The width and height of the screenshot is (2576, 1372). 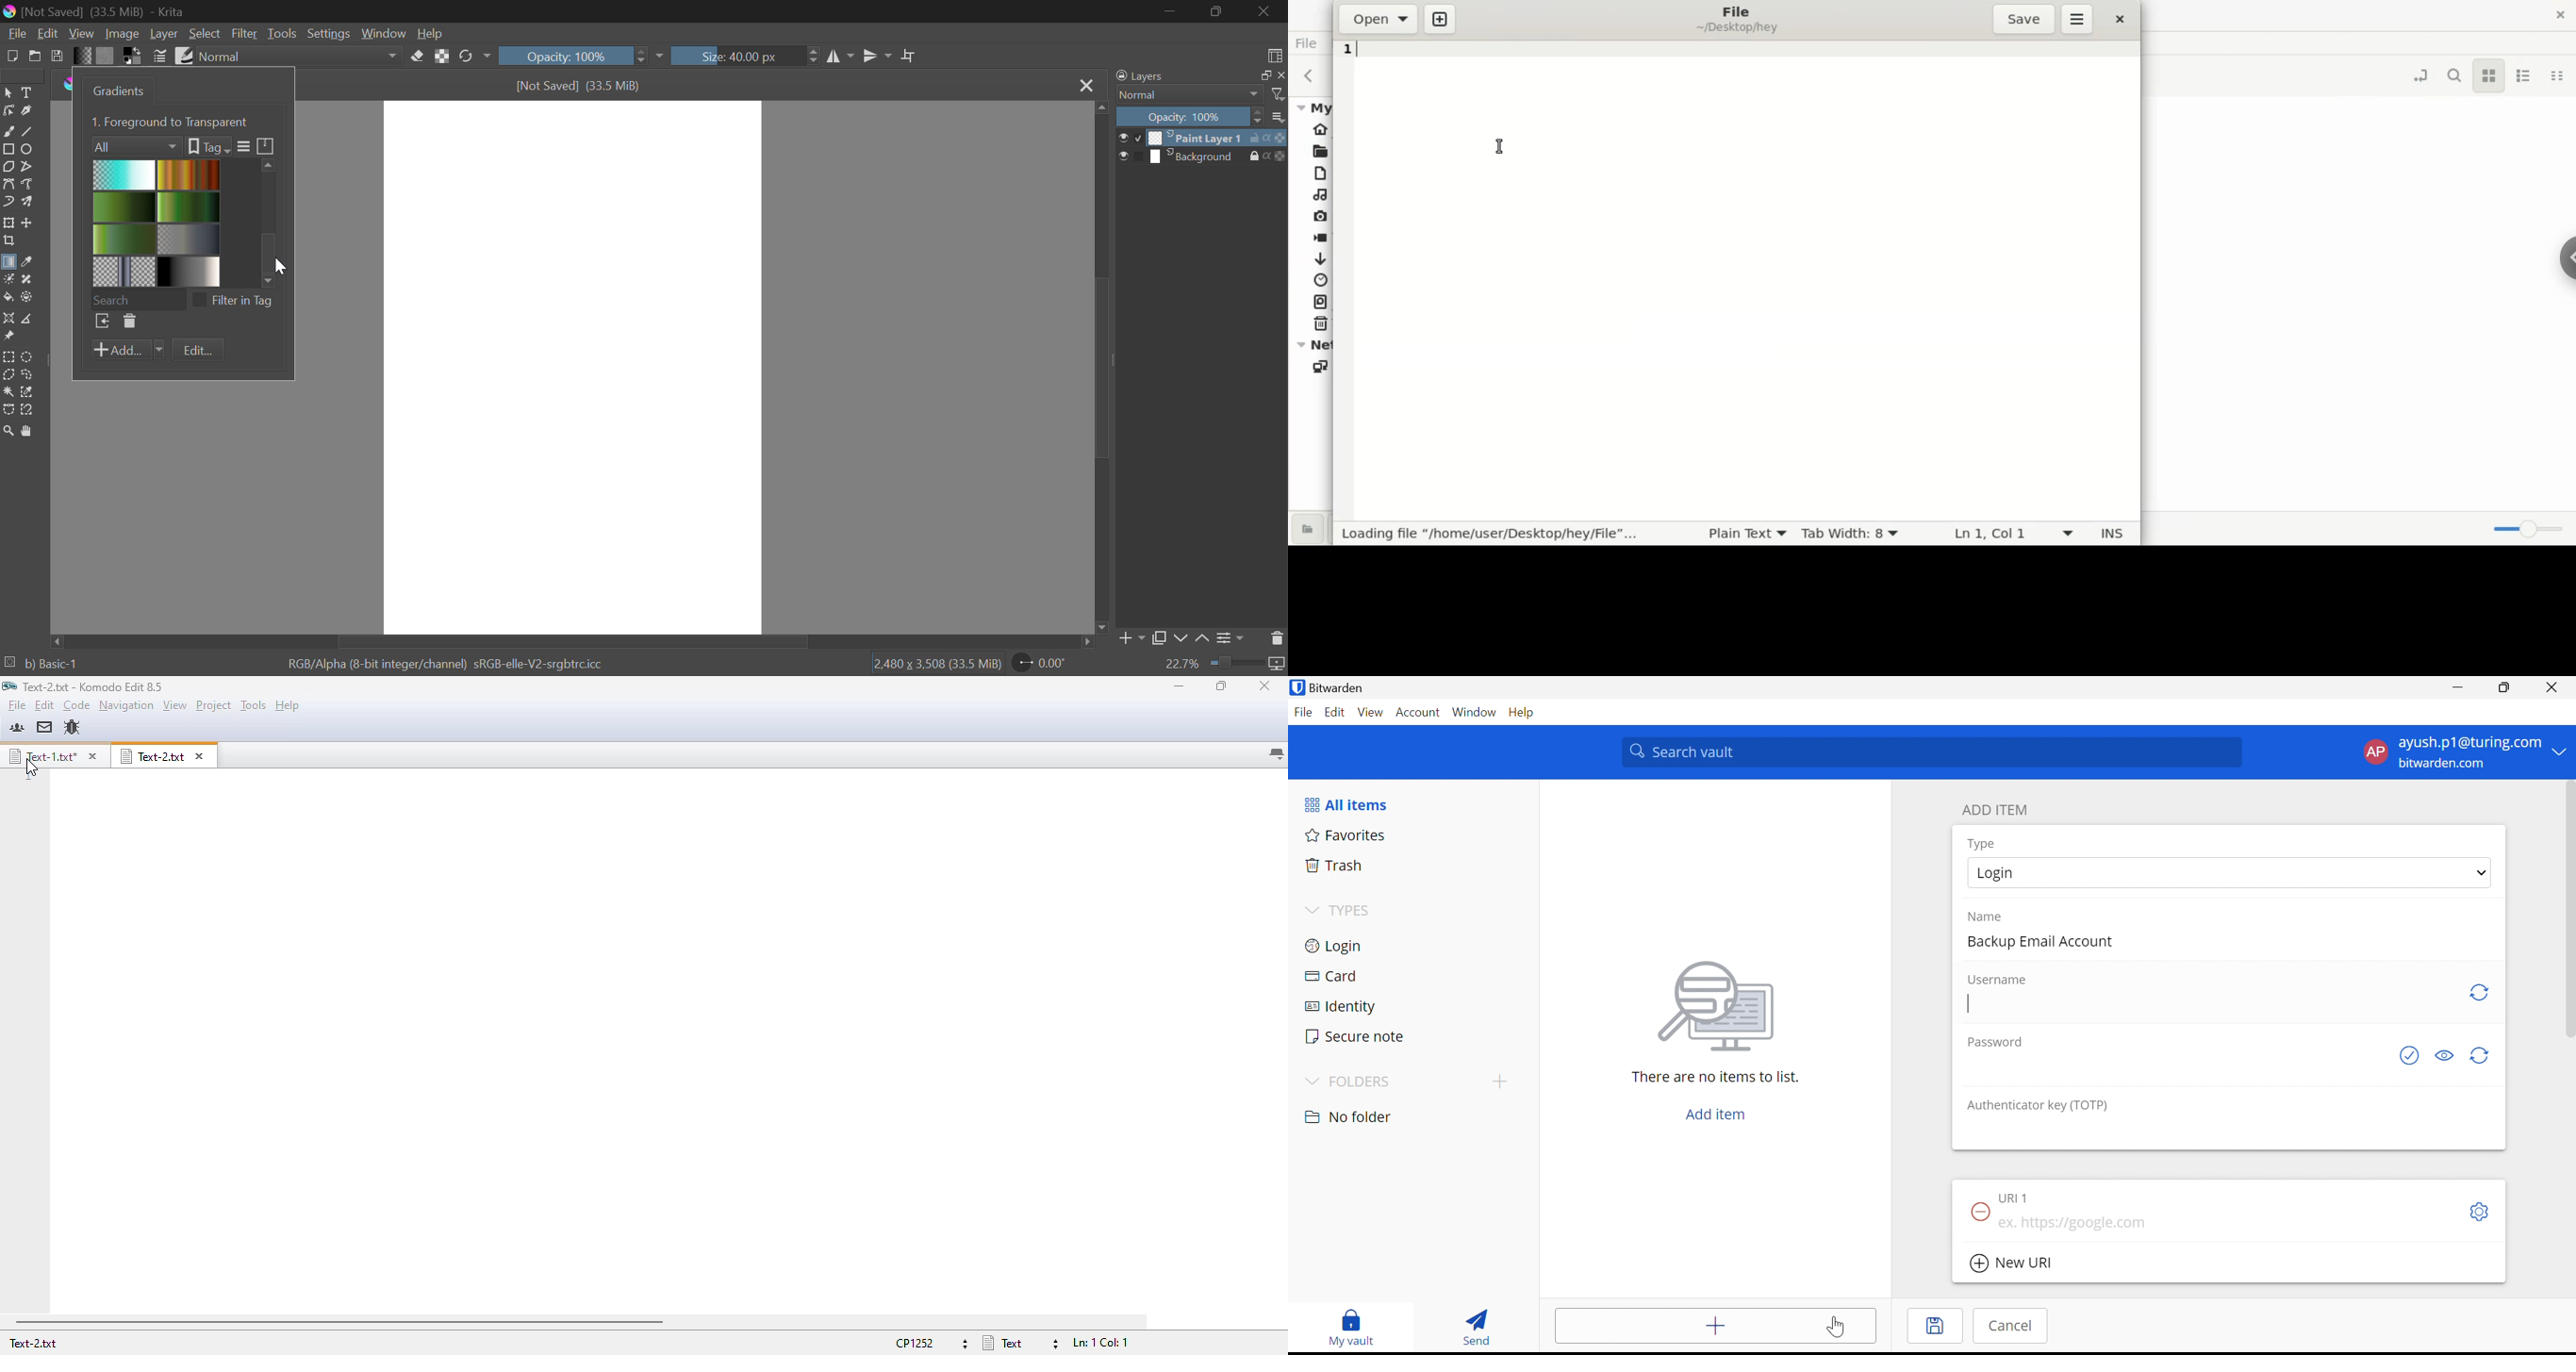 What do you see at coordinates (205, 34) in the screenshot?
I see `Select` at bounding box center [205, 34].